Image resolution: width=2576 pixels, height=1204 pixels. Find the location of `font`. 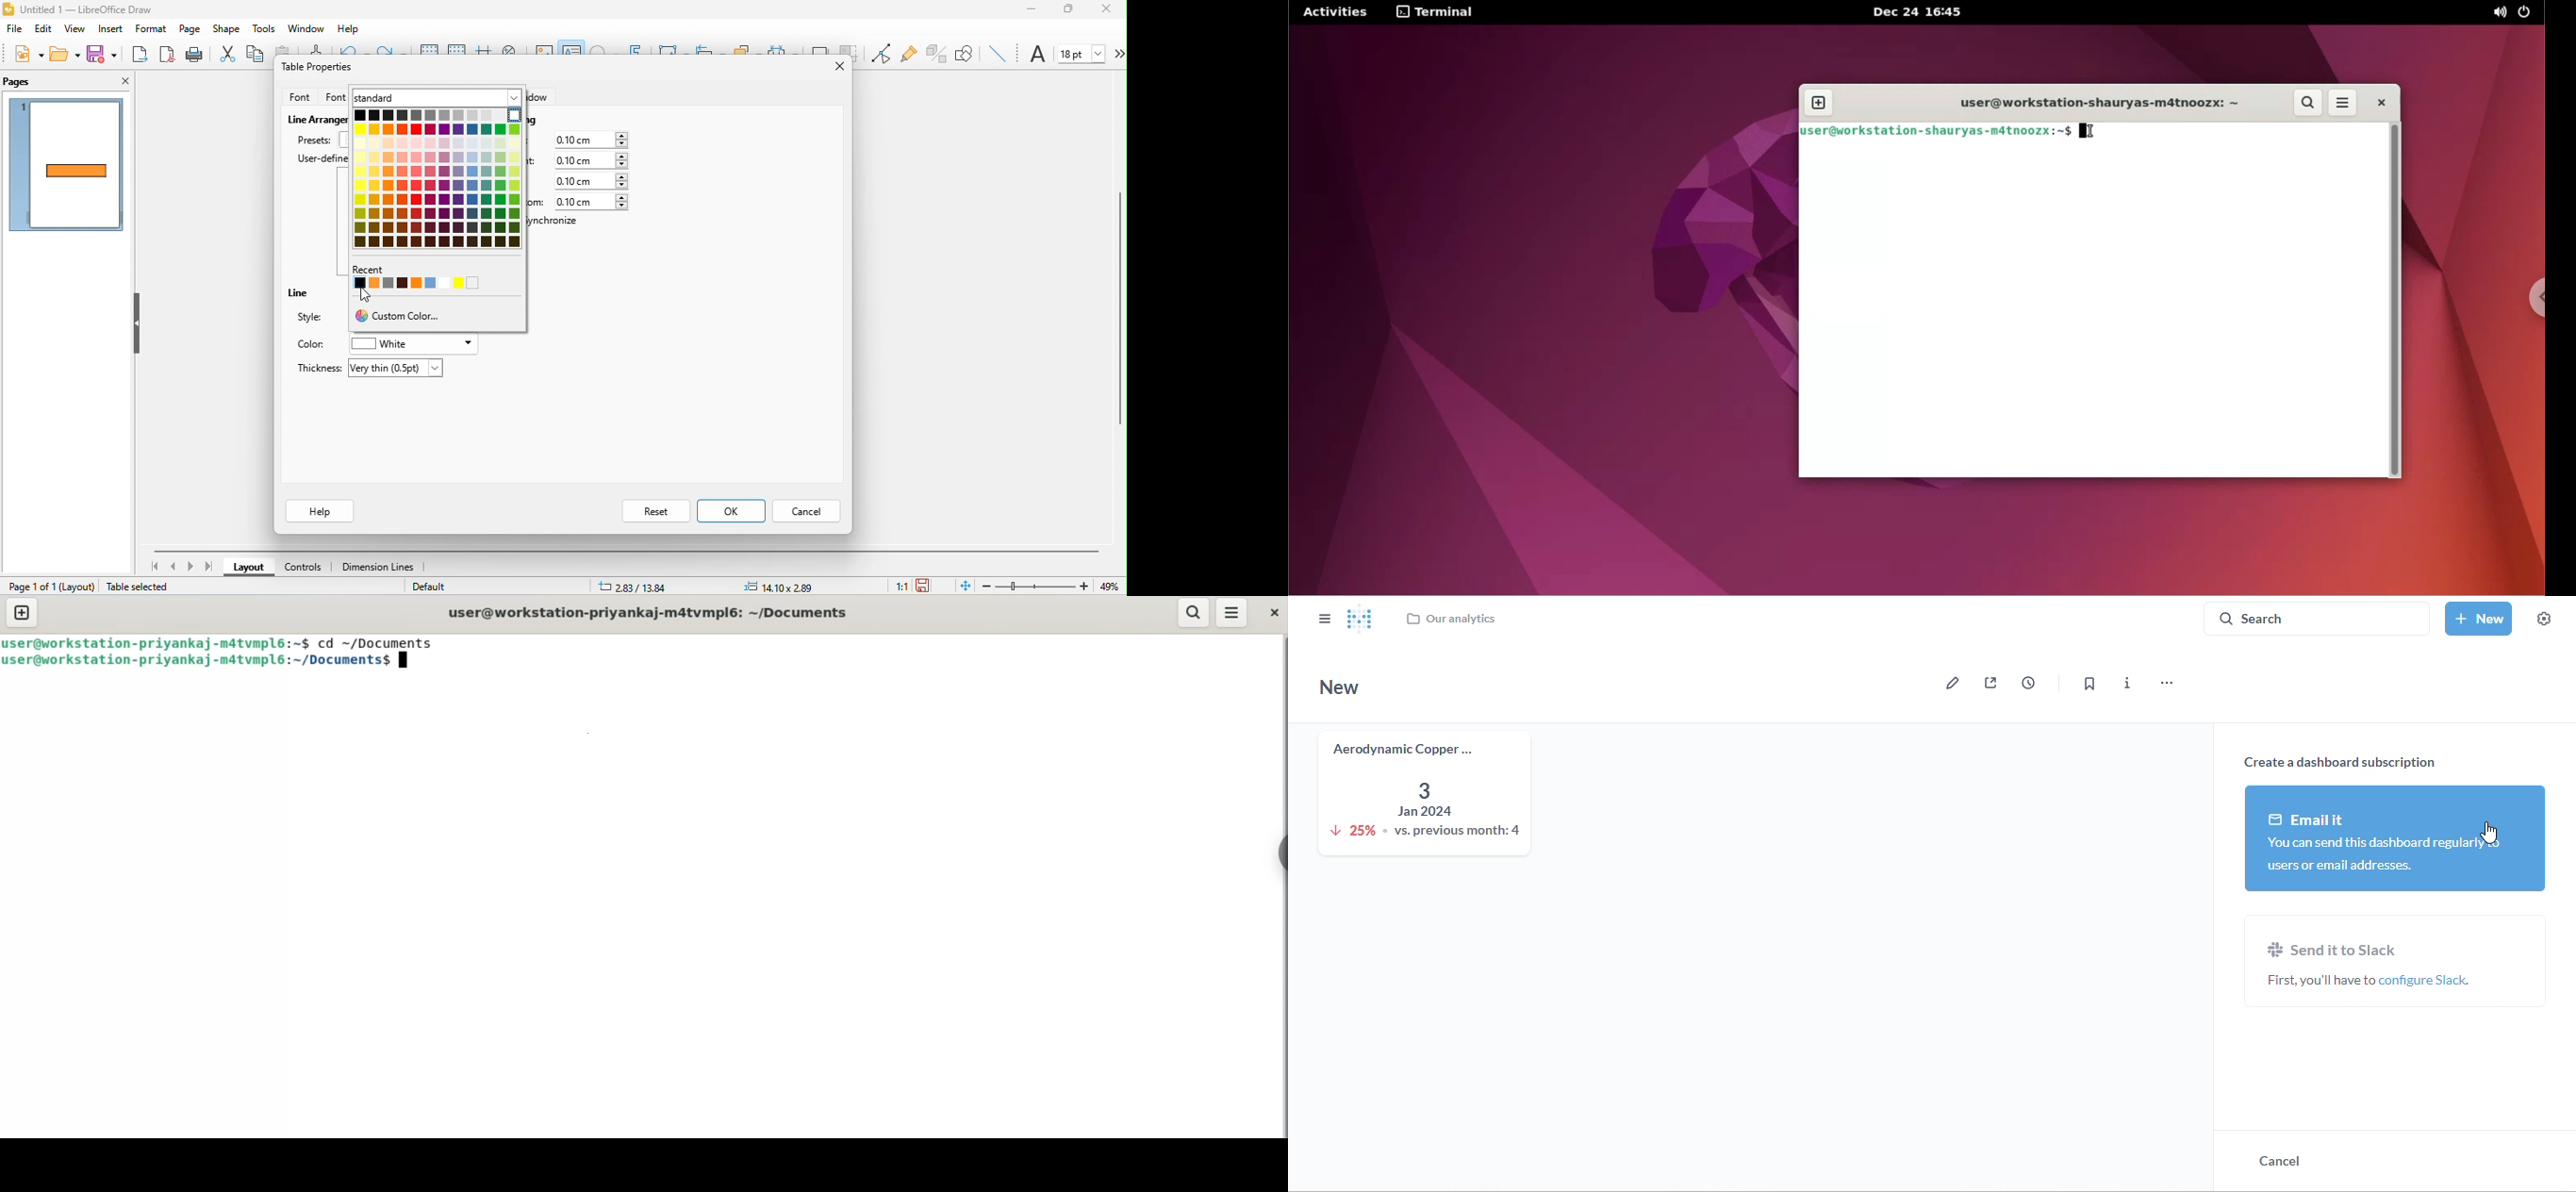

font is located at coordinates (299, 97).